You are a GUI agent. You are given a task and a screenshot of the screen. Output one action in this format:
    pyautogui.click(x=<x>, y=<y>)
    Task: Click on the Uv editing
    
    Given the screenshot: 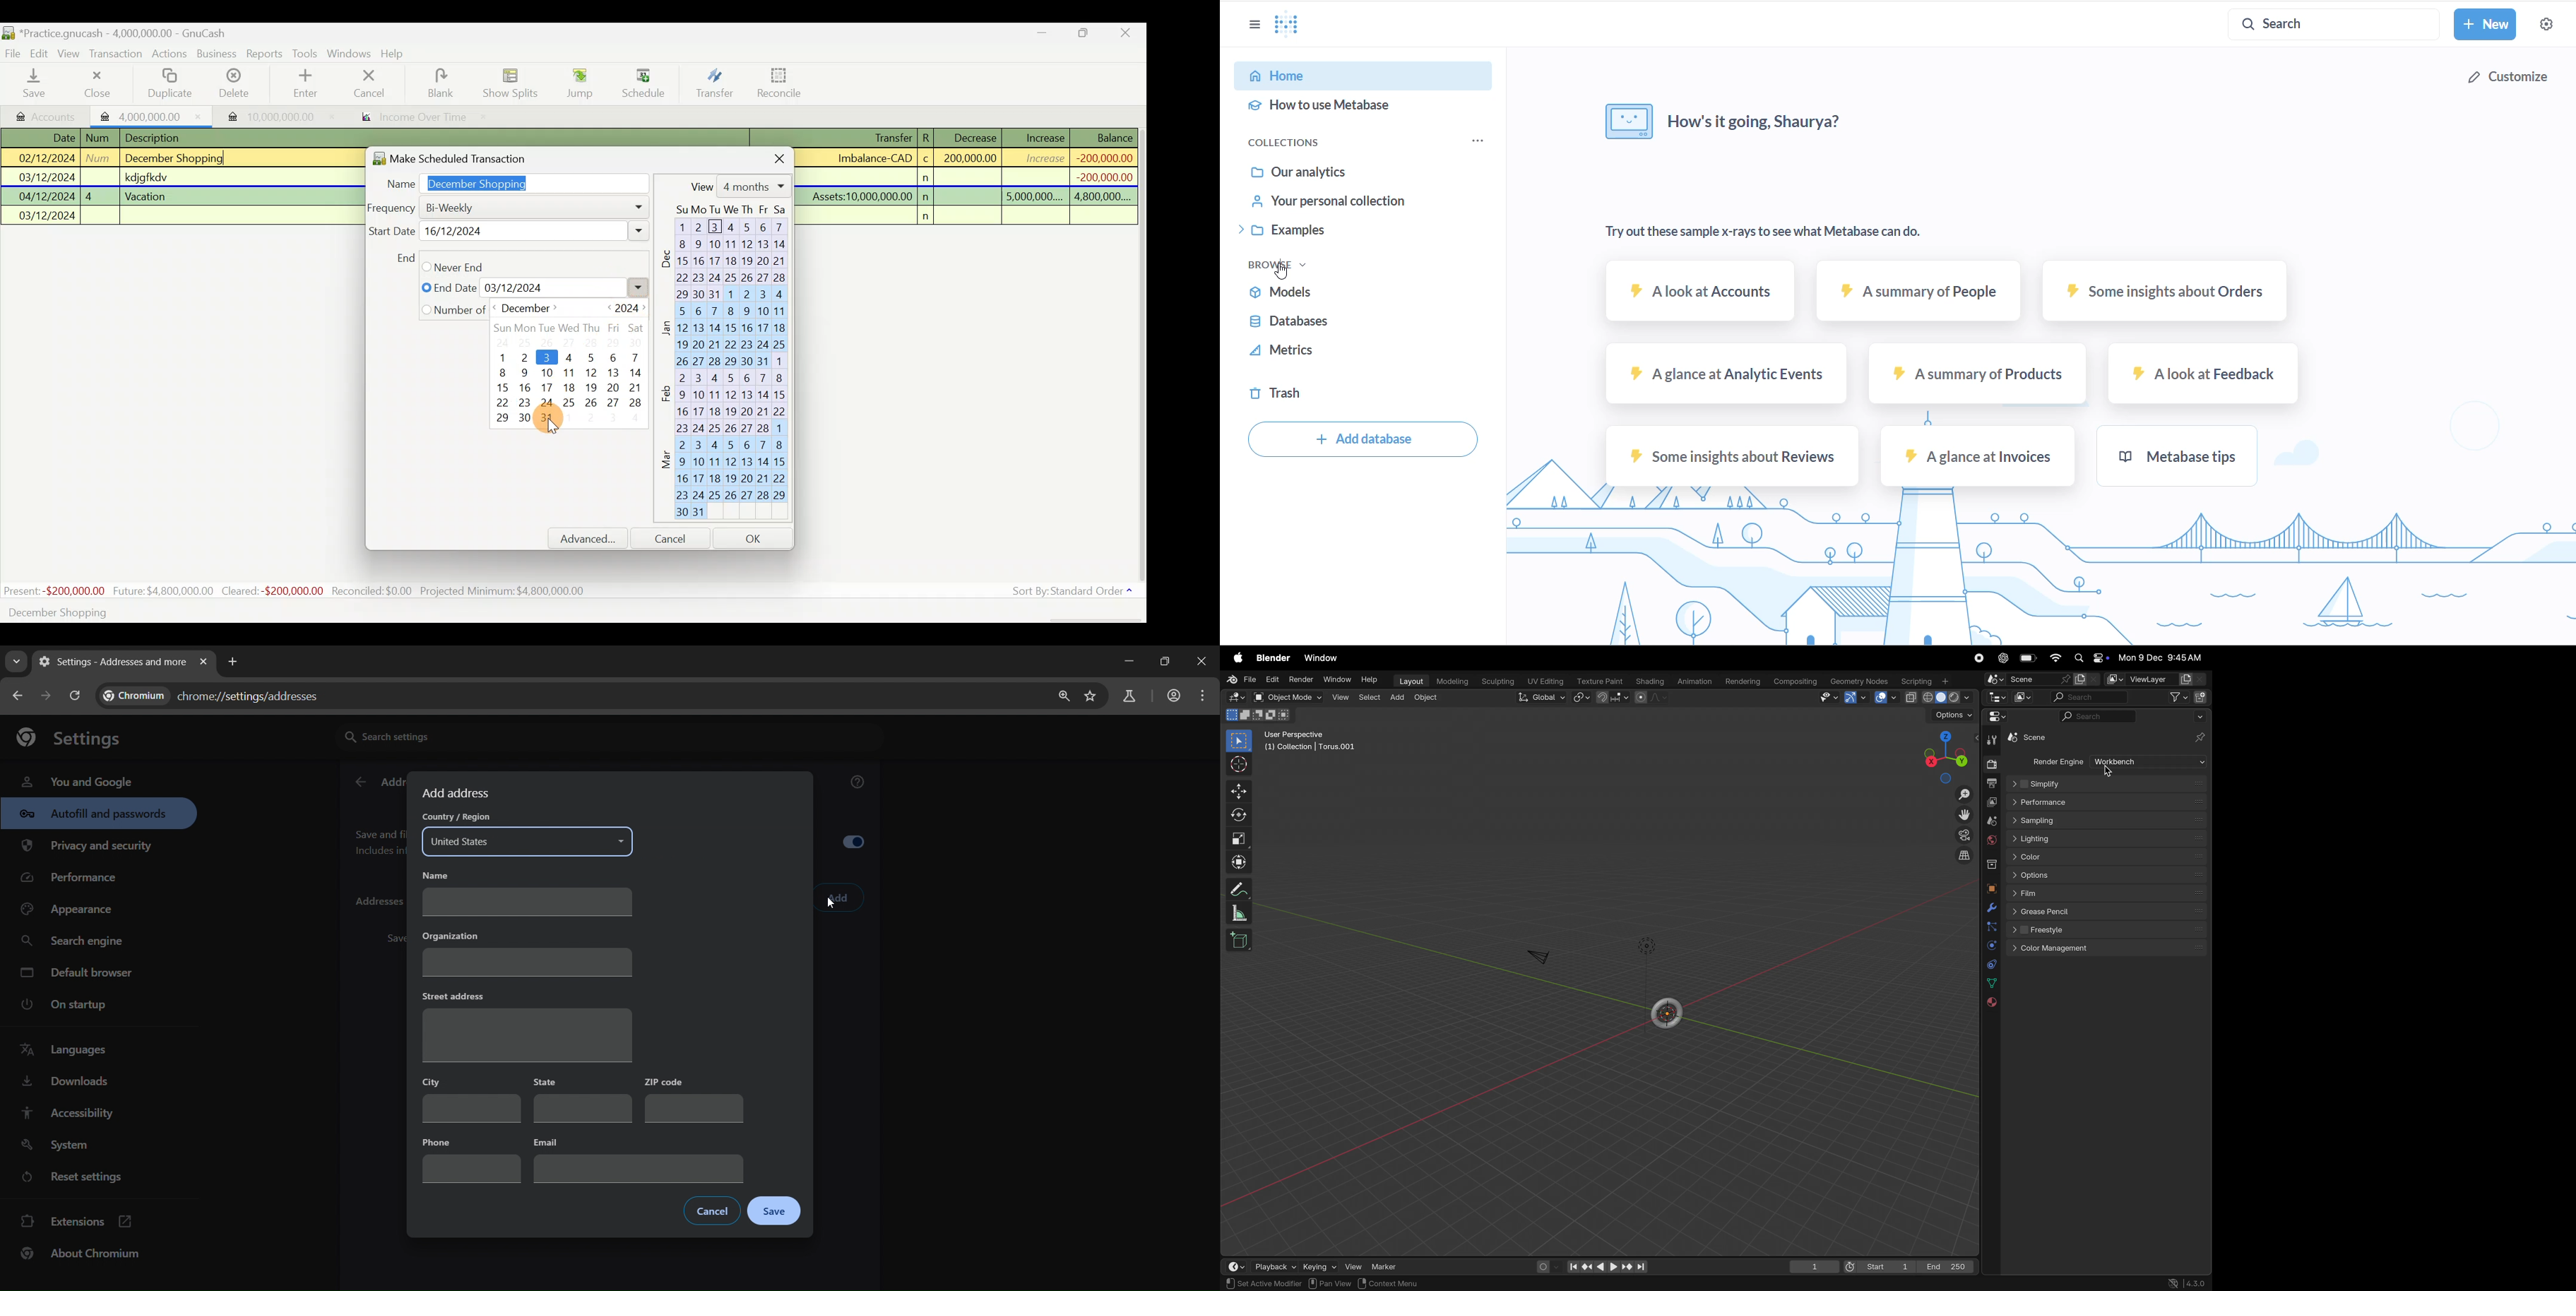 What is the action you would take?
    pyautogui.click(x=1546, y=680)
    